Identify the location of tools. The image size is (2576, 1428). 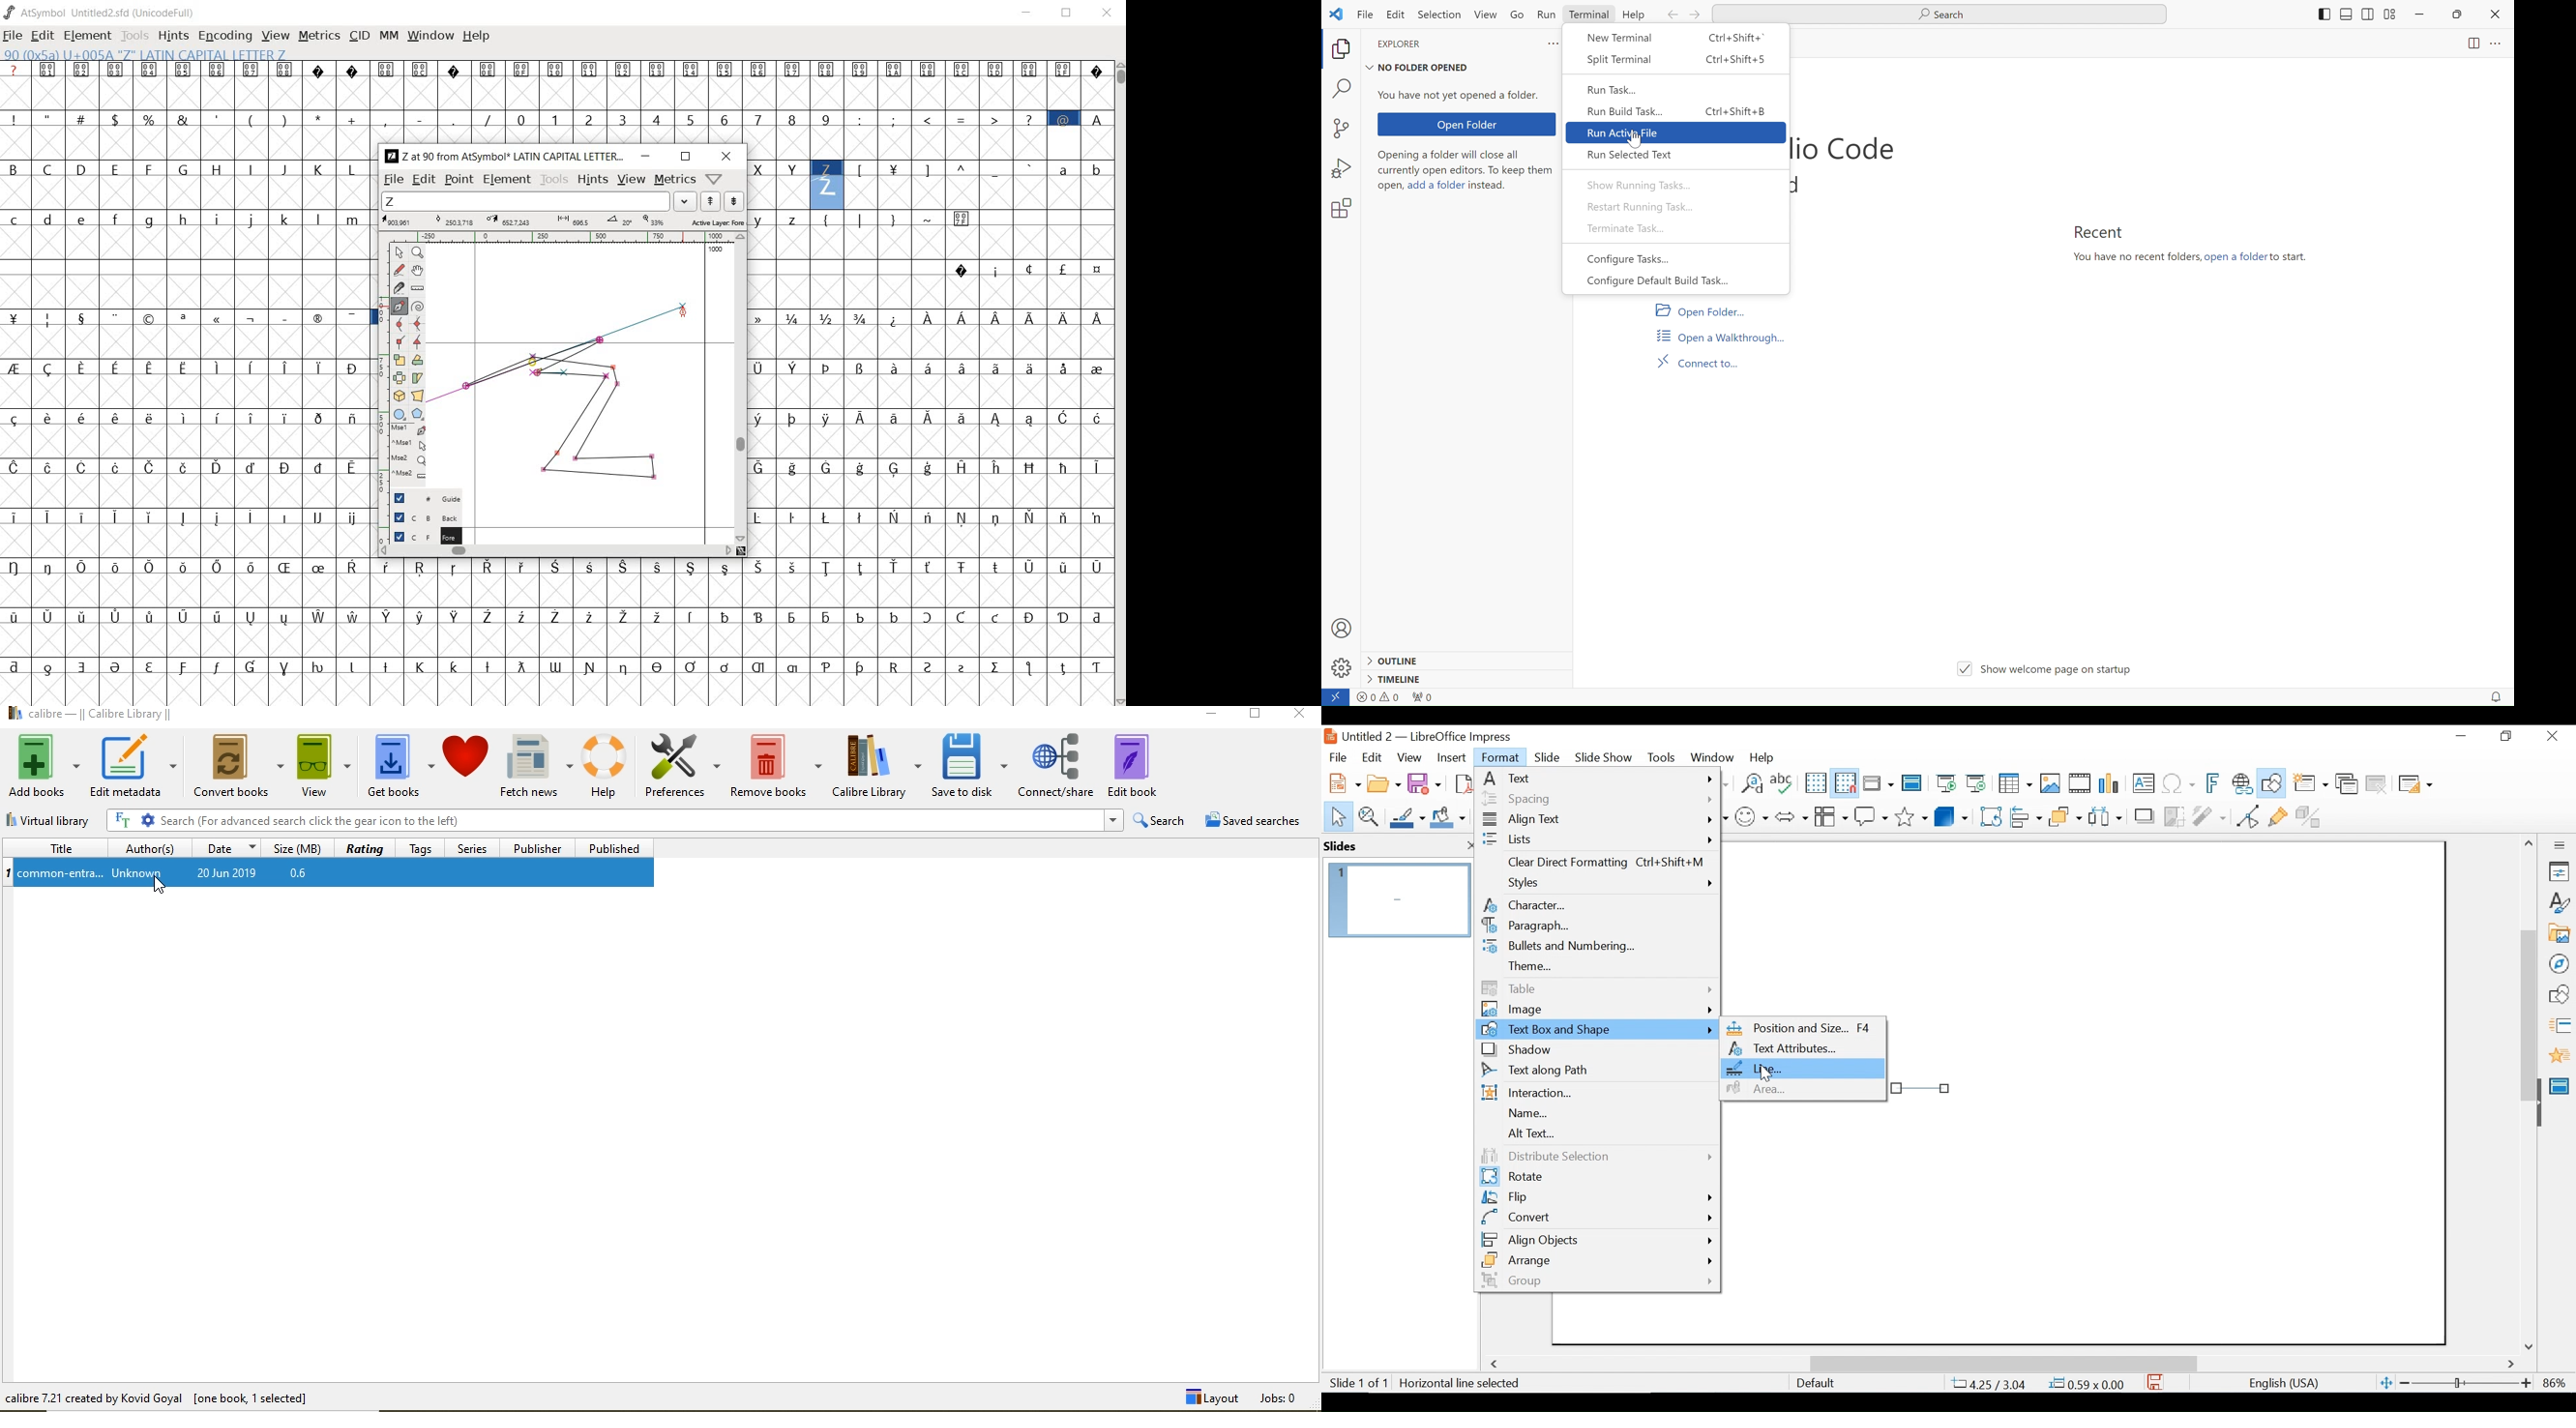
(555, 180).